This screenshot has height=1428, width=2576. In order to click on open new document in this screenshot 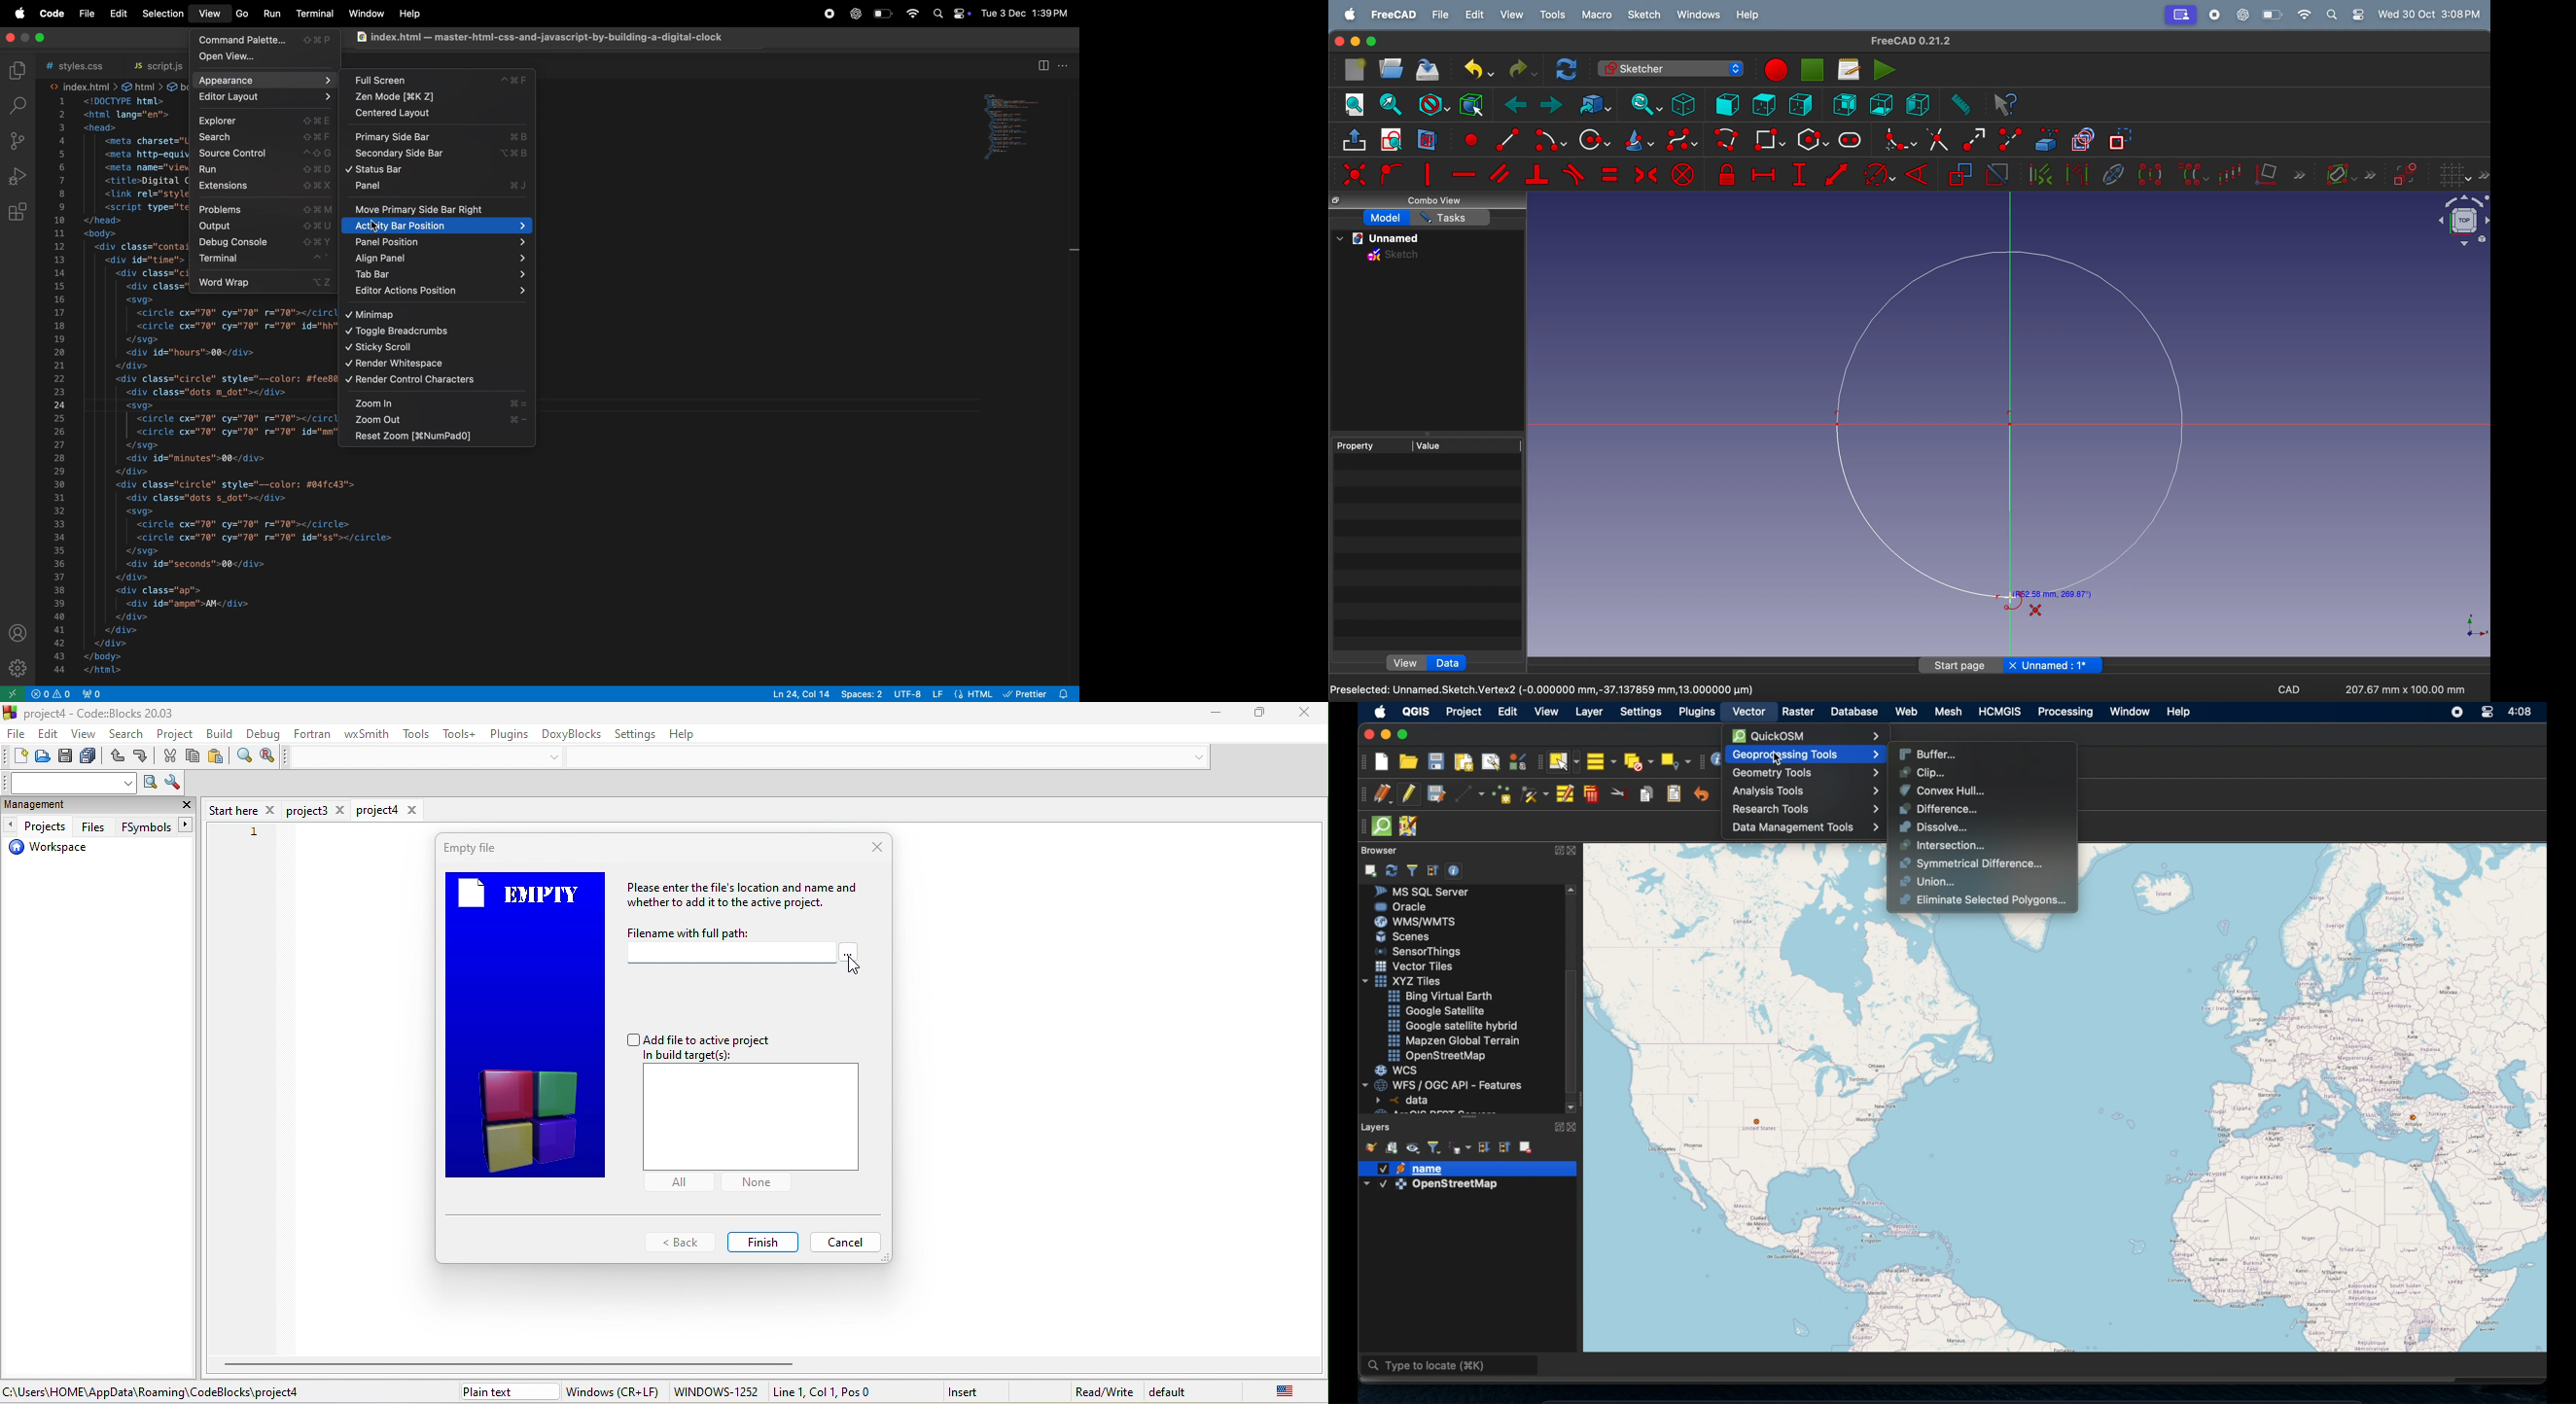, I will do `click(1391, 68)`.